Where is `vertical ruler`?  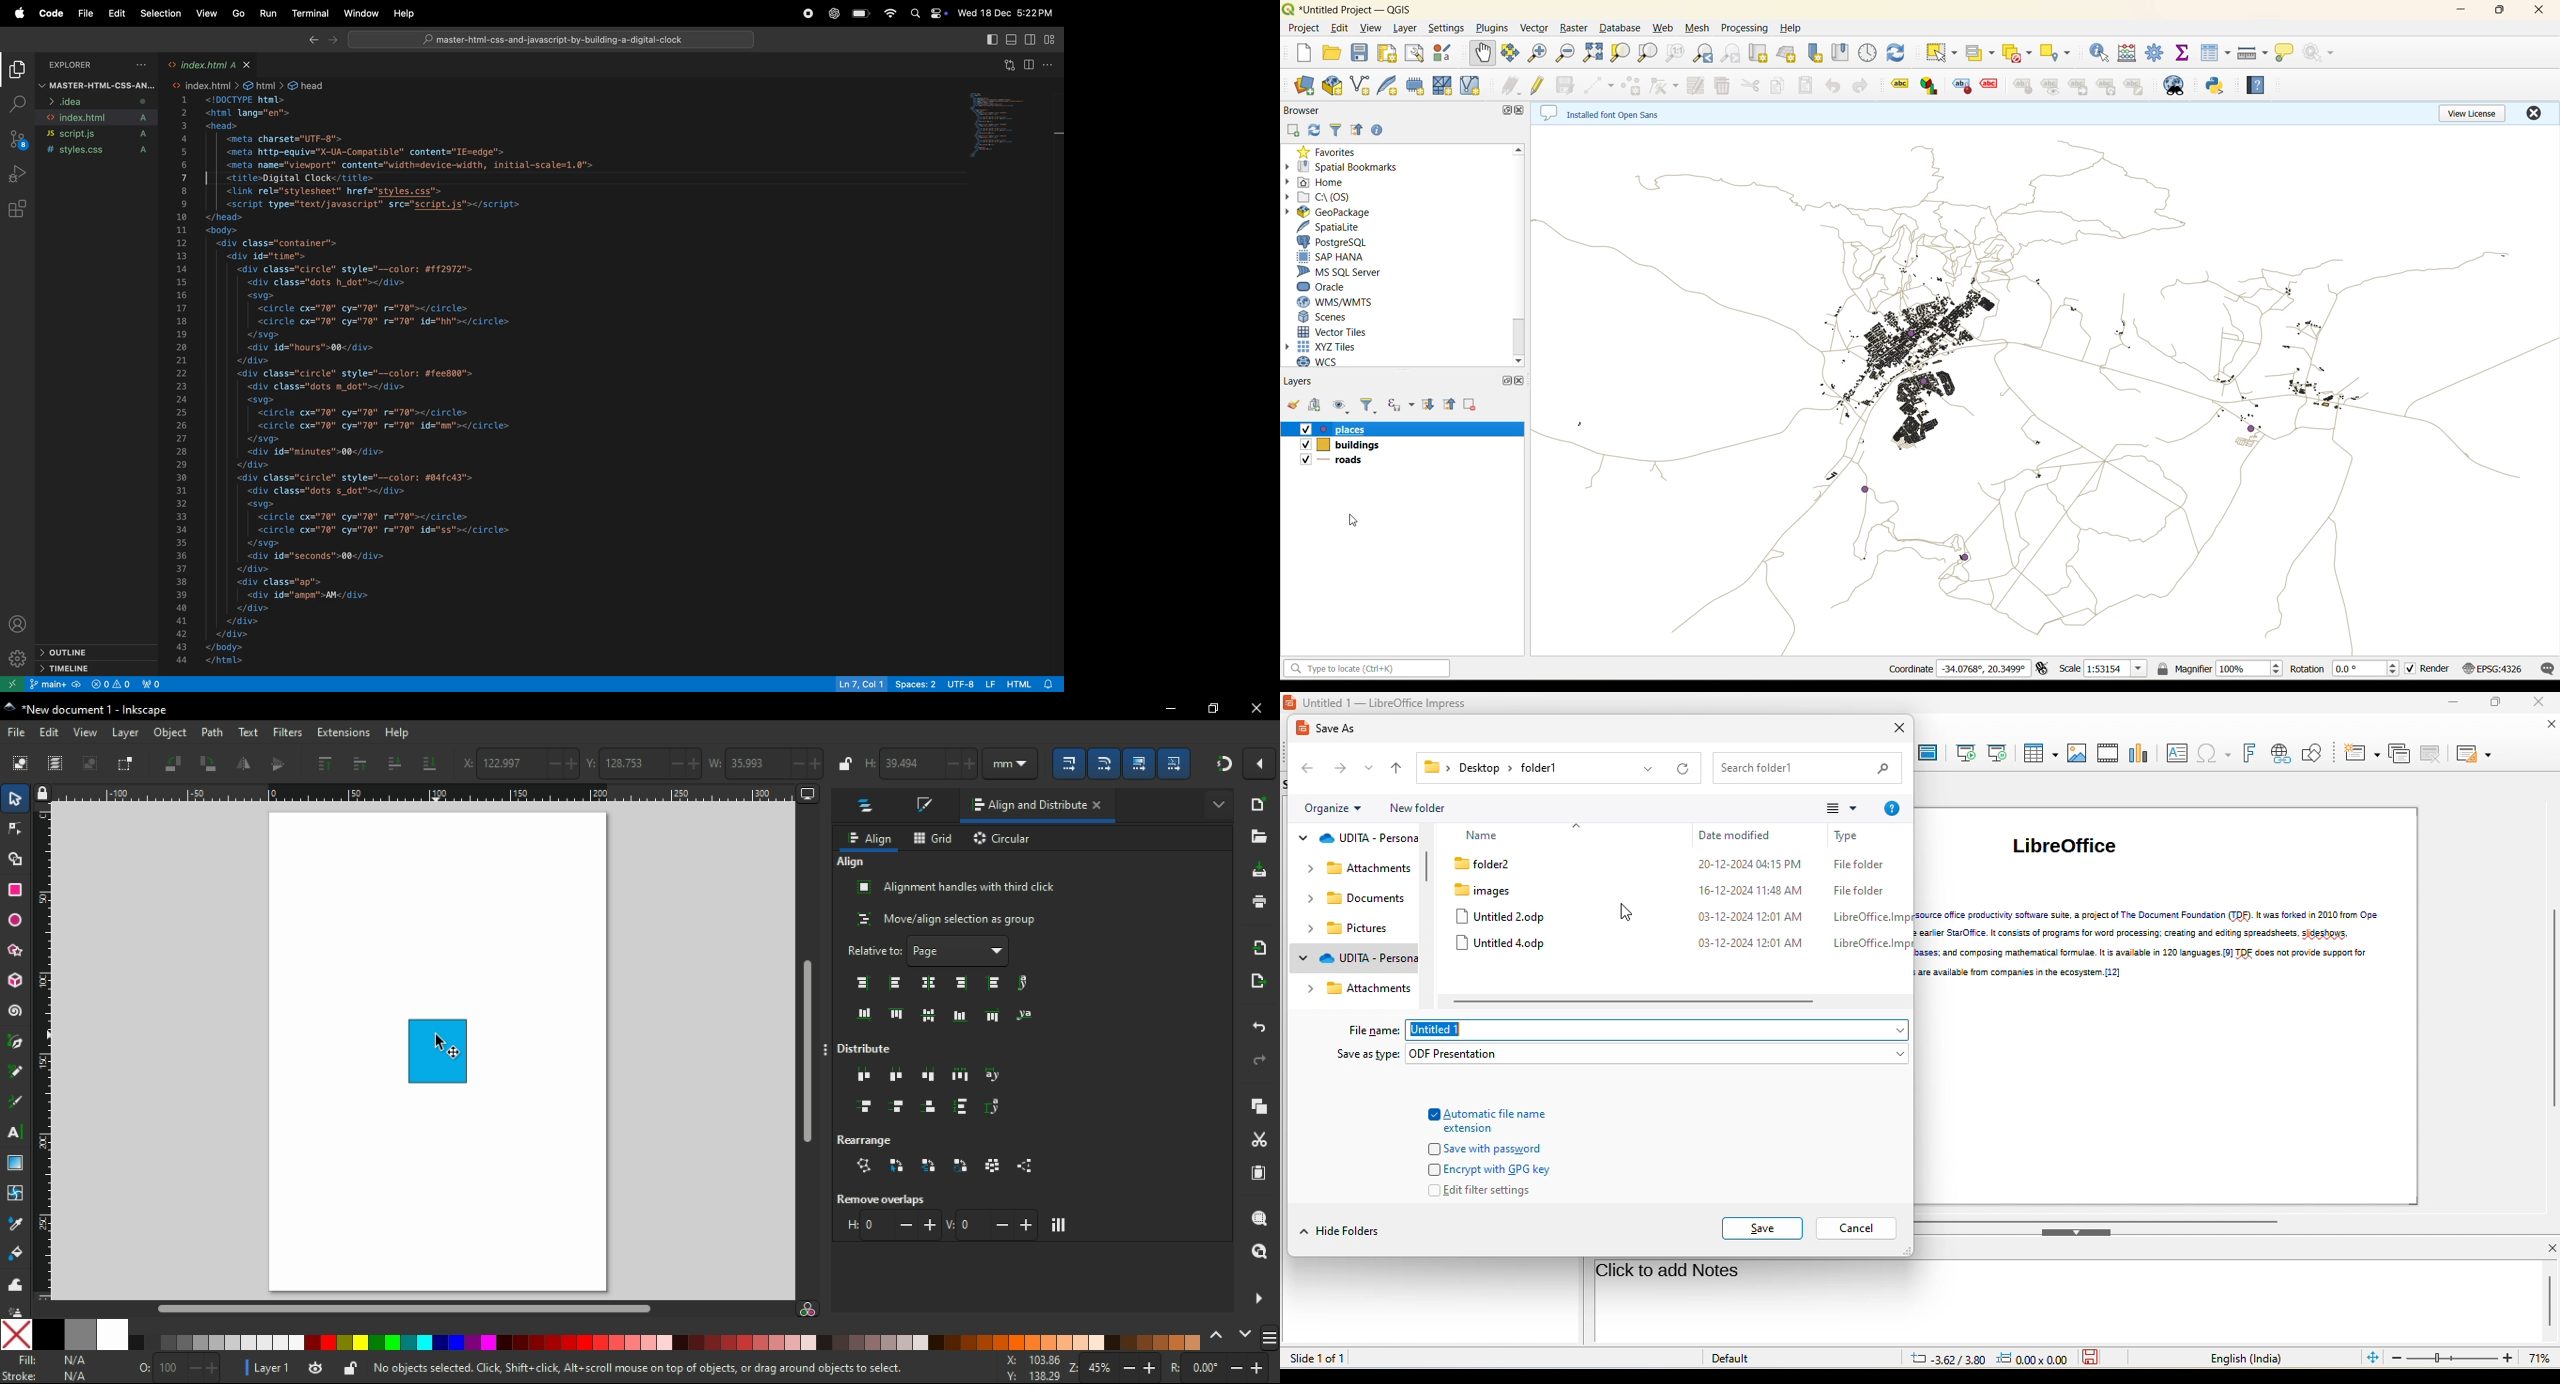 vertical ruler is located at coordinates (48, 1056).